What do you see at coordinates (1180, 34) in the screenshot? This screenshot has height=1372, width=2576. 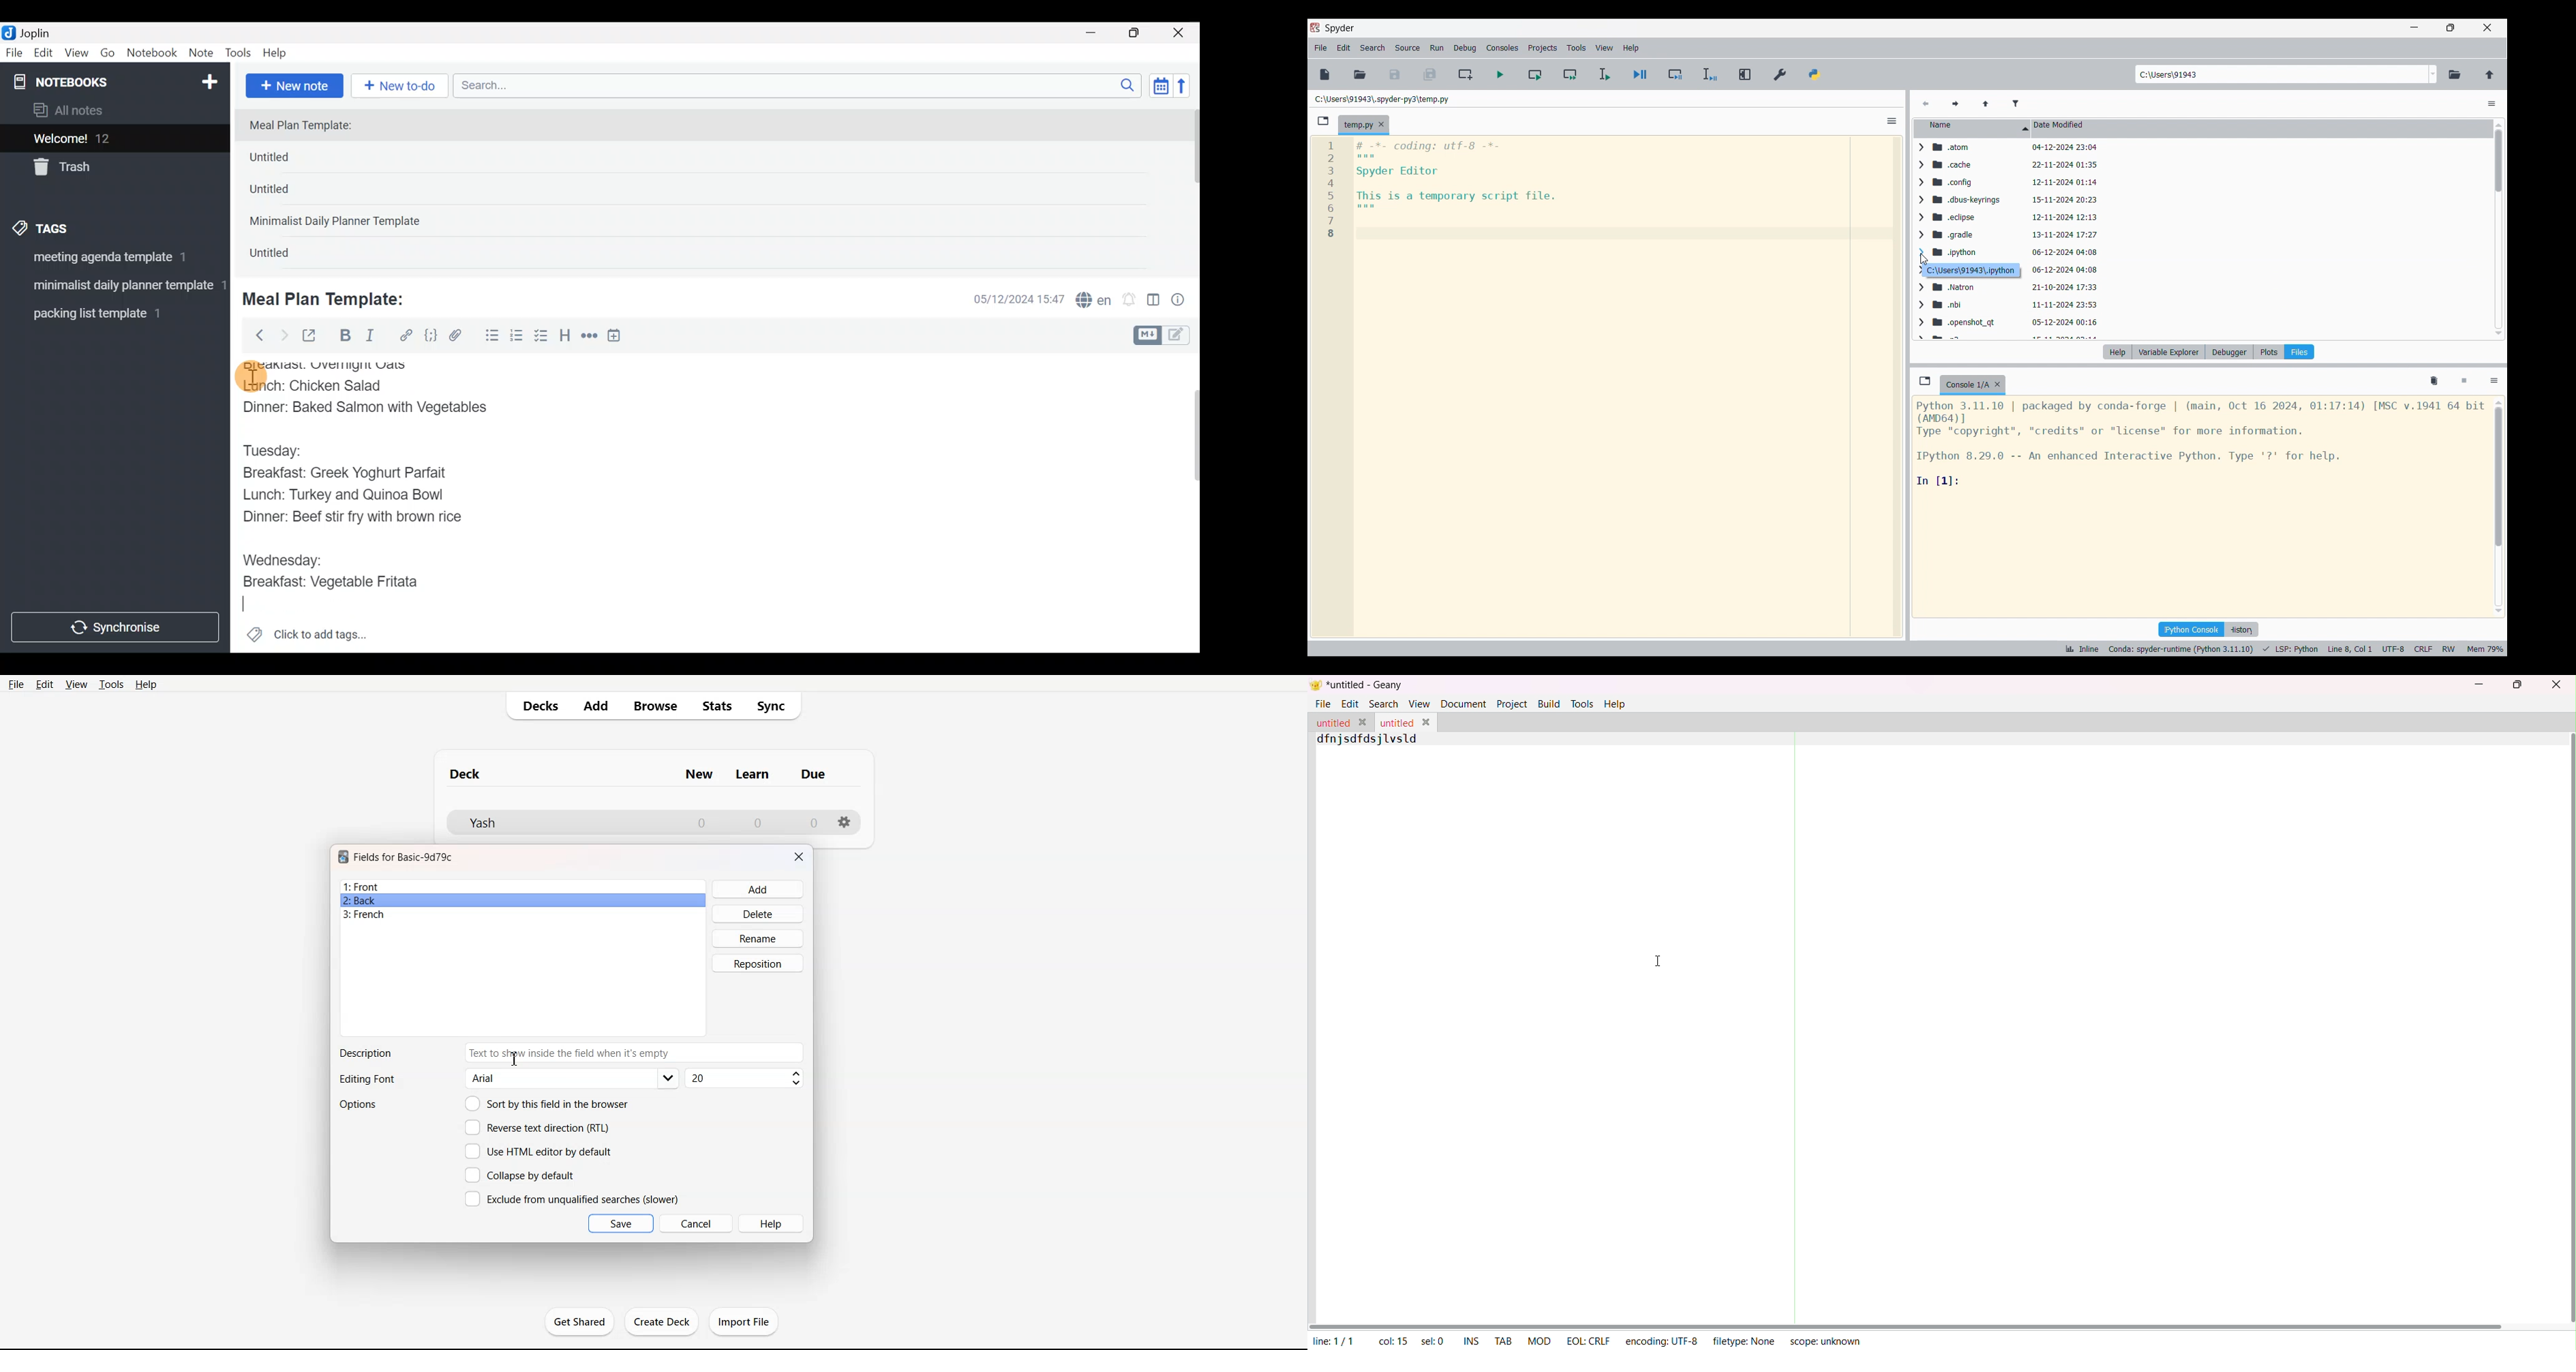 I see `Close` at bounding box center [1180, 34].